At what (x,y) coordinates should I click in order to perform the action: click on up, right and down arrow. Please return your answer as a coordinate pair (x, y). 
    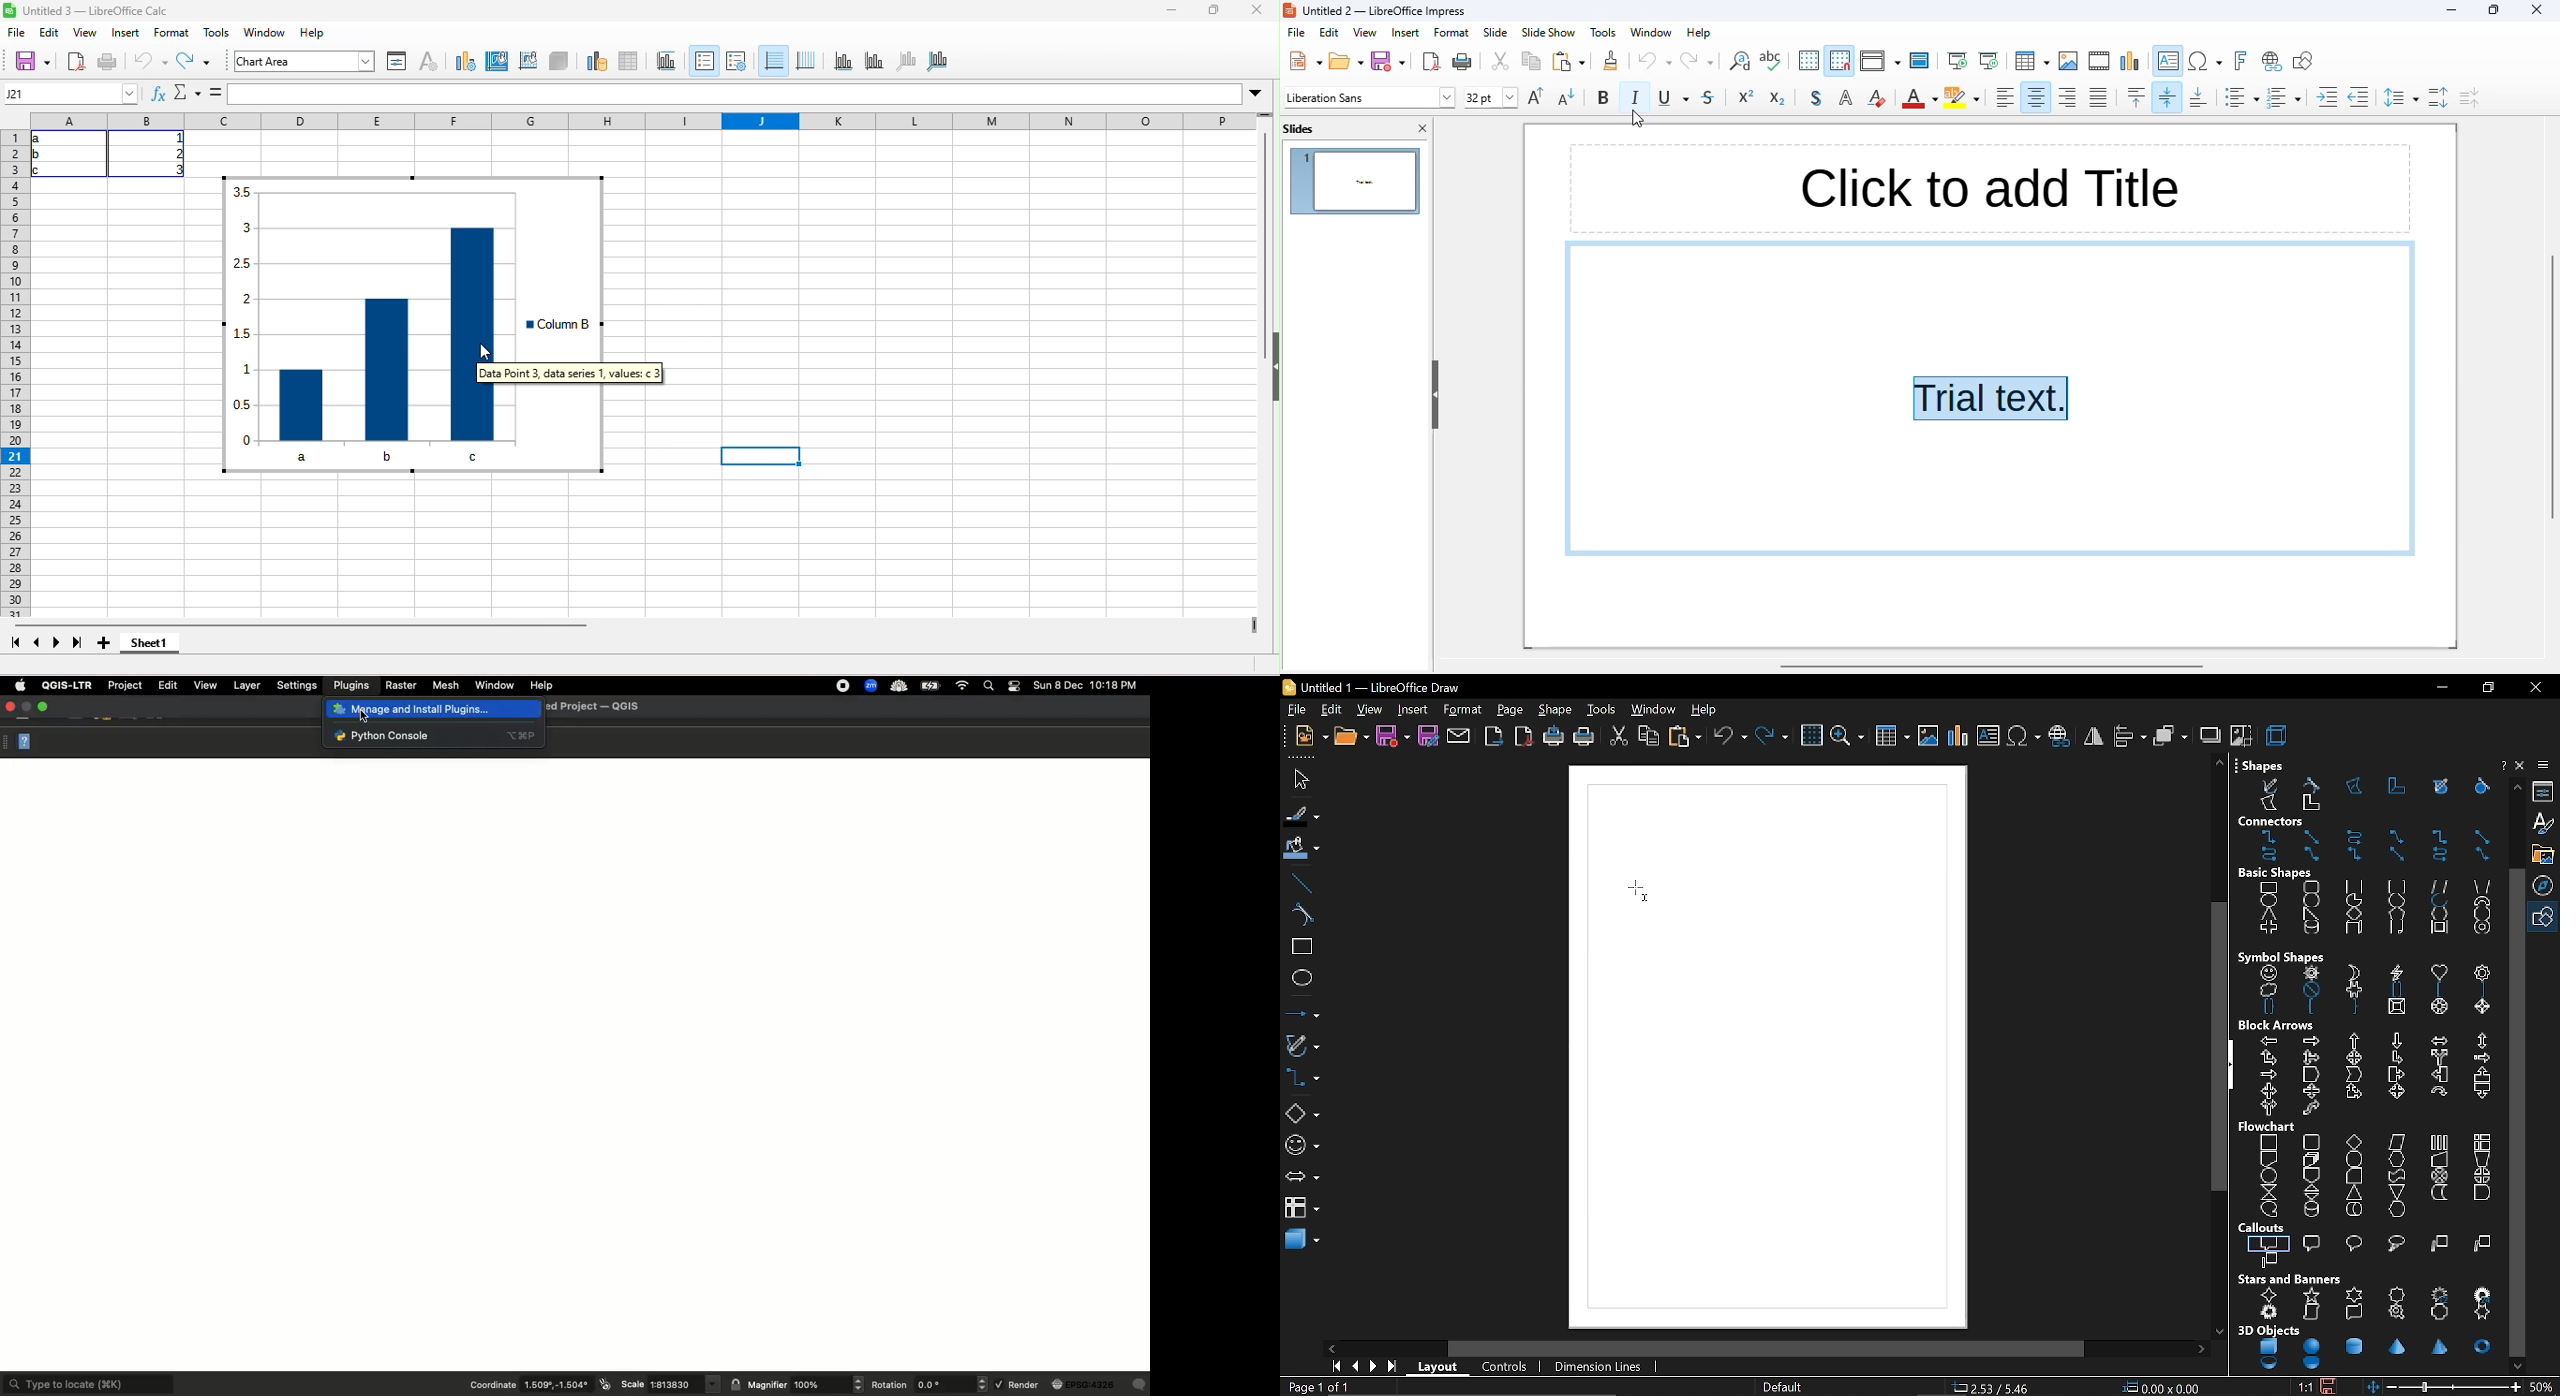
    Looking at the image, I should click on (2310, 1057).